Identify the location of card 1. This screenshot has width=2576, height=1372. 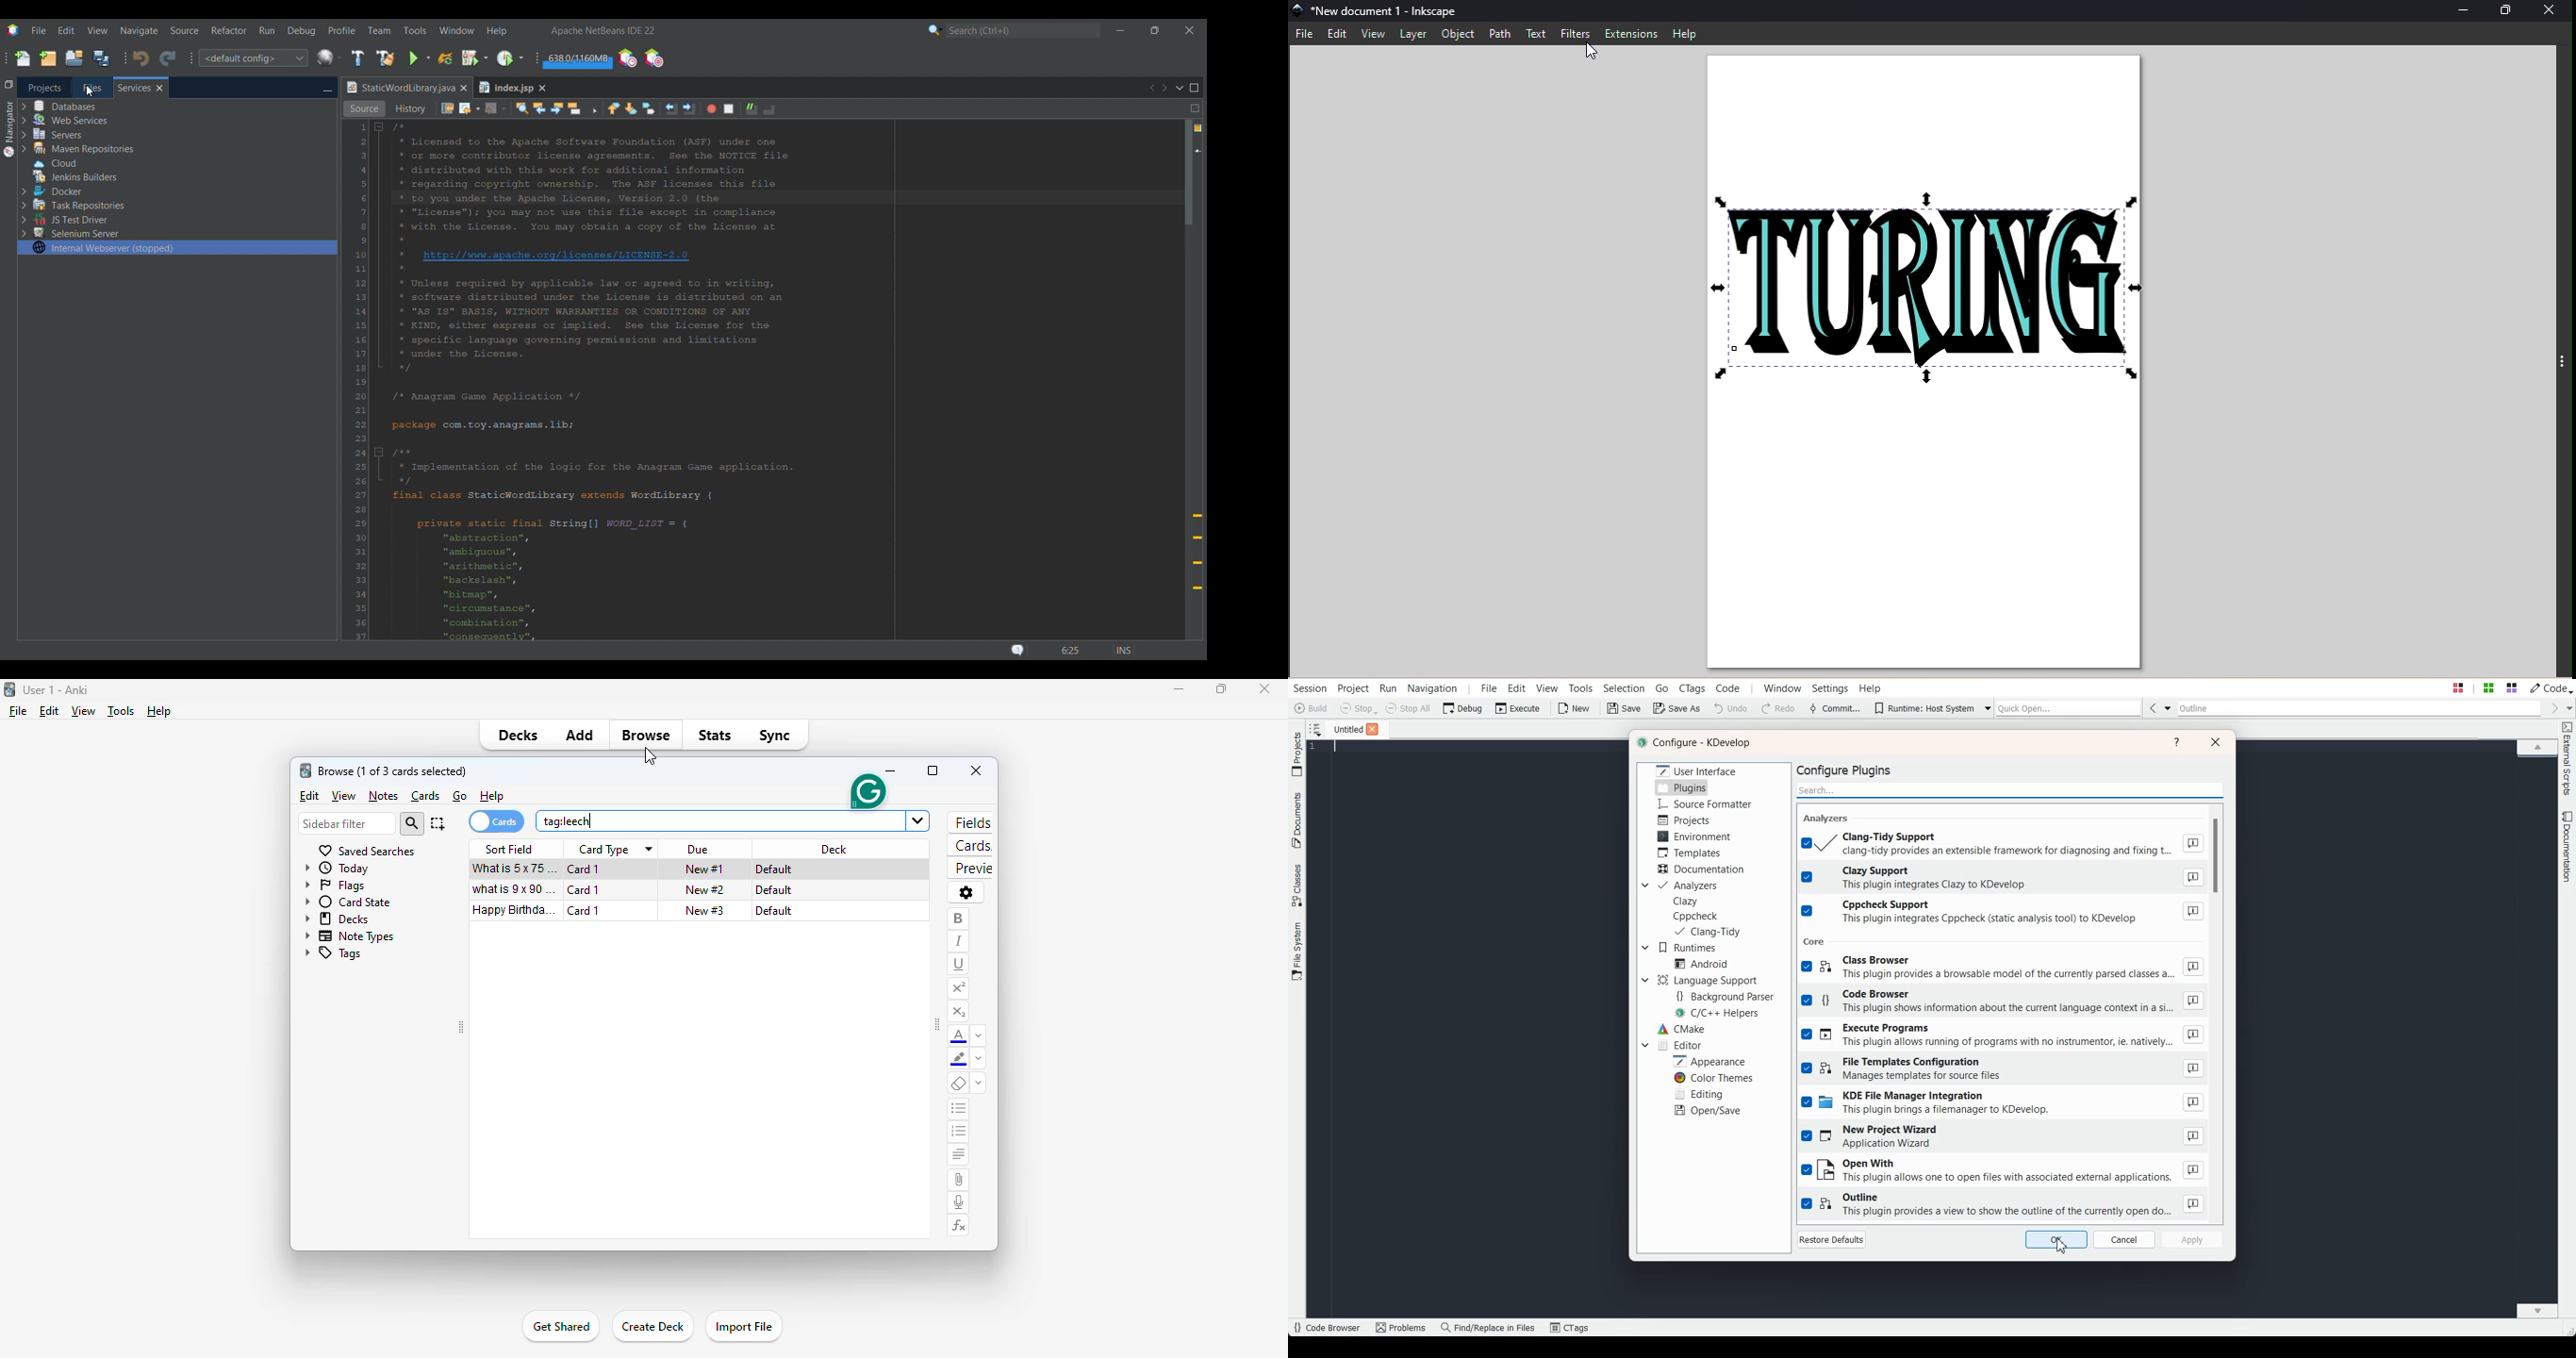
(583, 889).